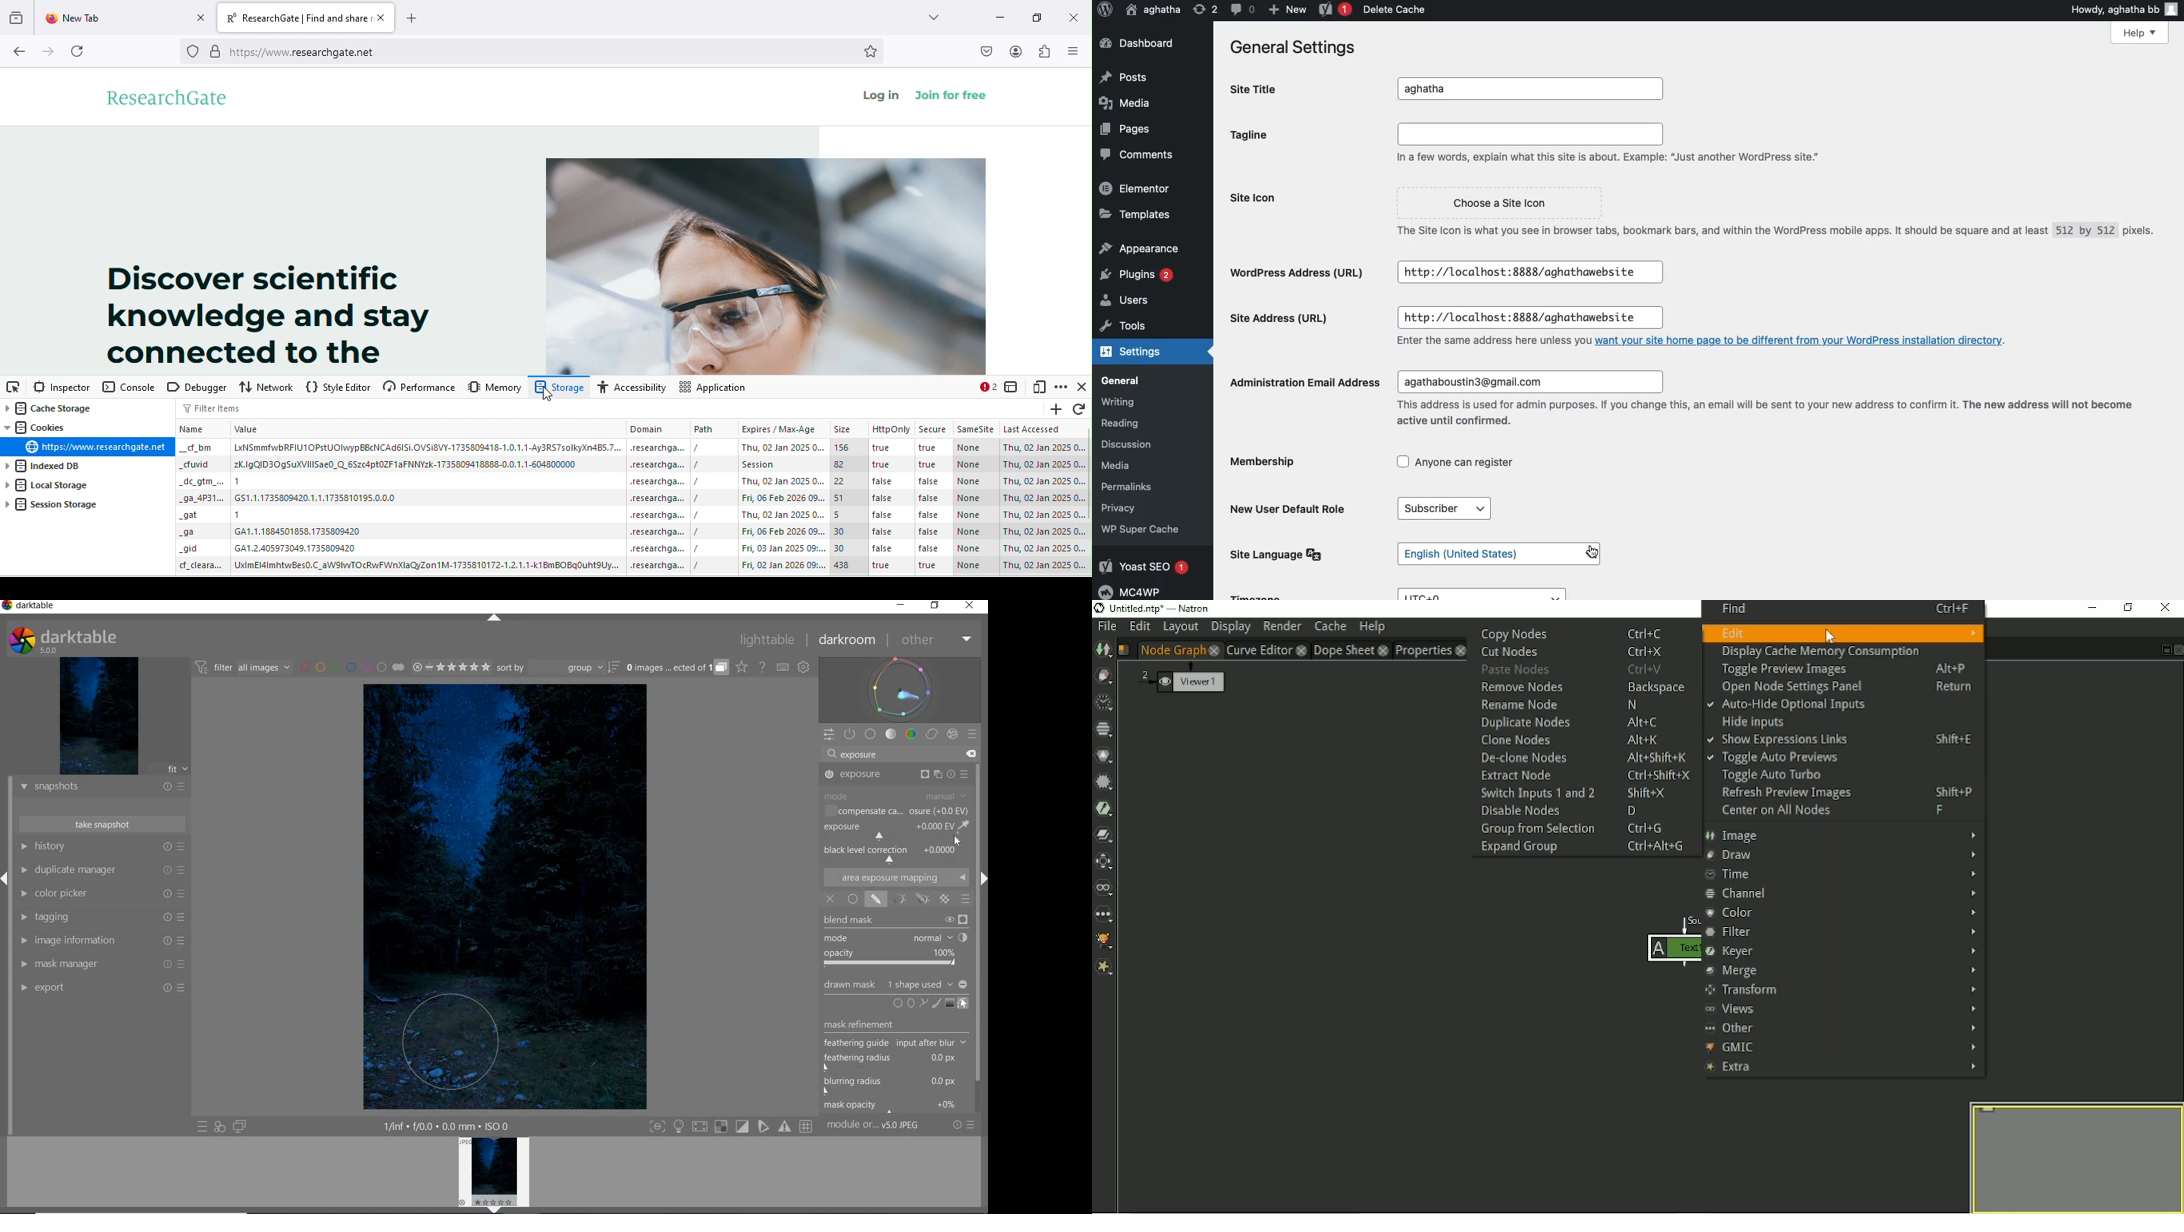 The image size is (2184, 1232). Describe the element at coordinates (102, 895) in the screenshot. I see `COLOR PICKER` at that location.